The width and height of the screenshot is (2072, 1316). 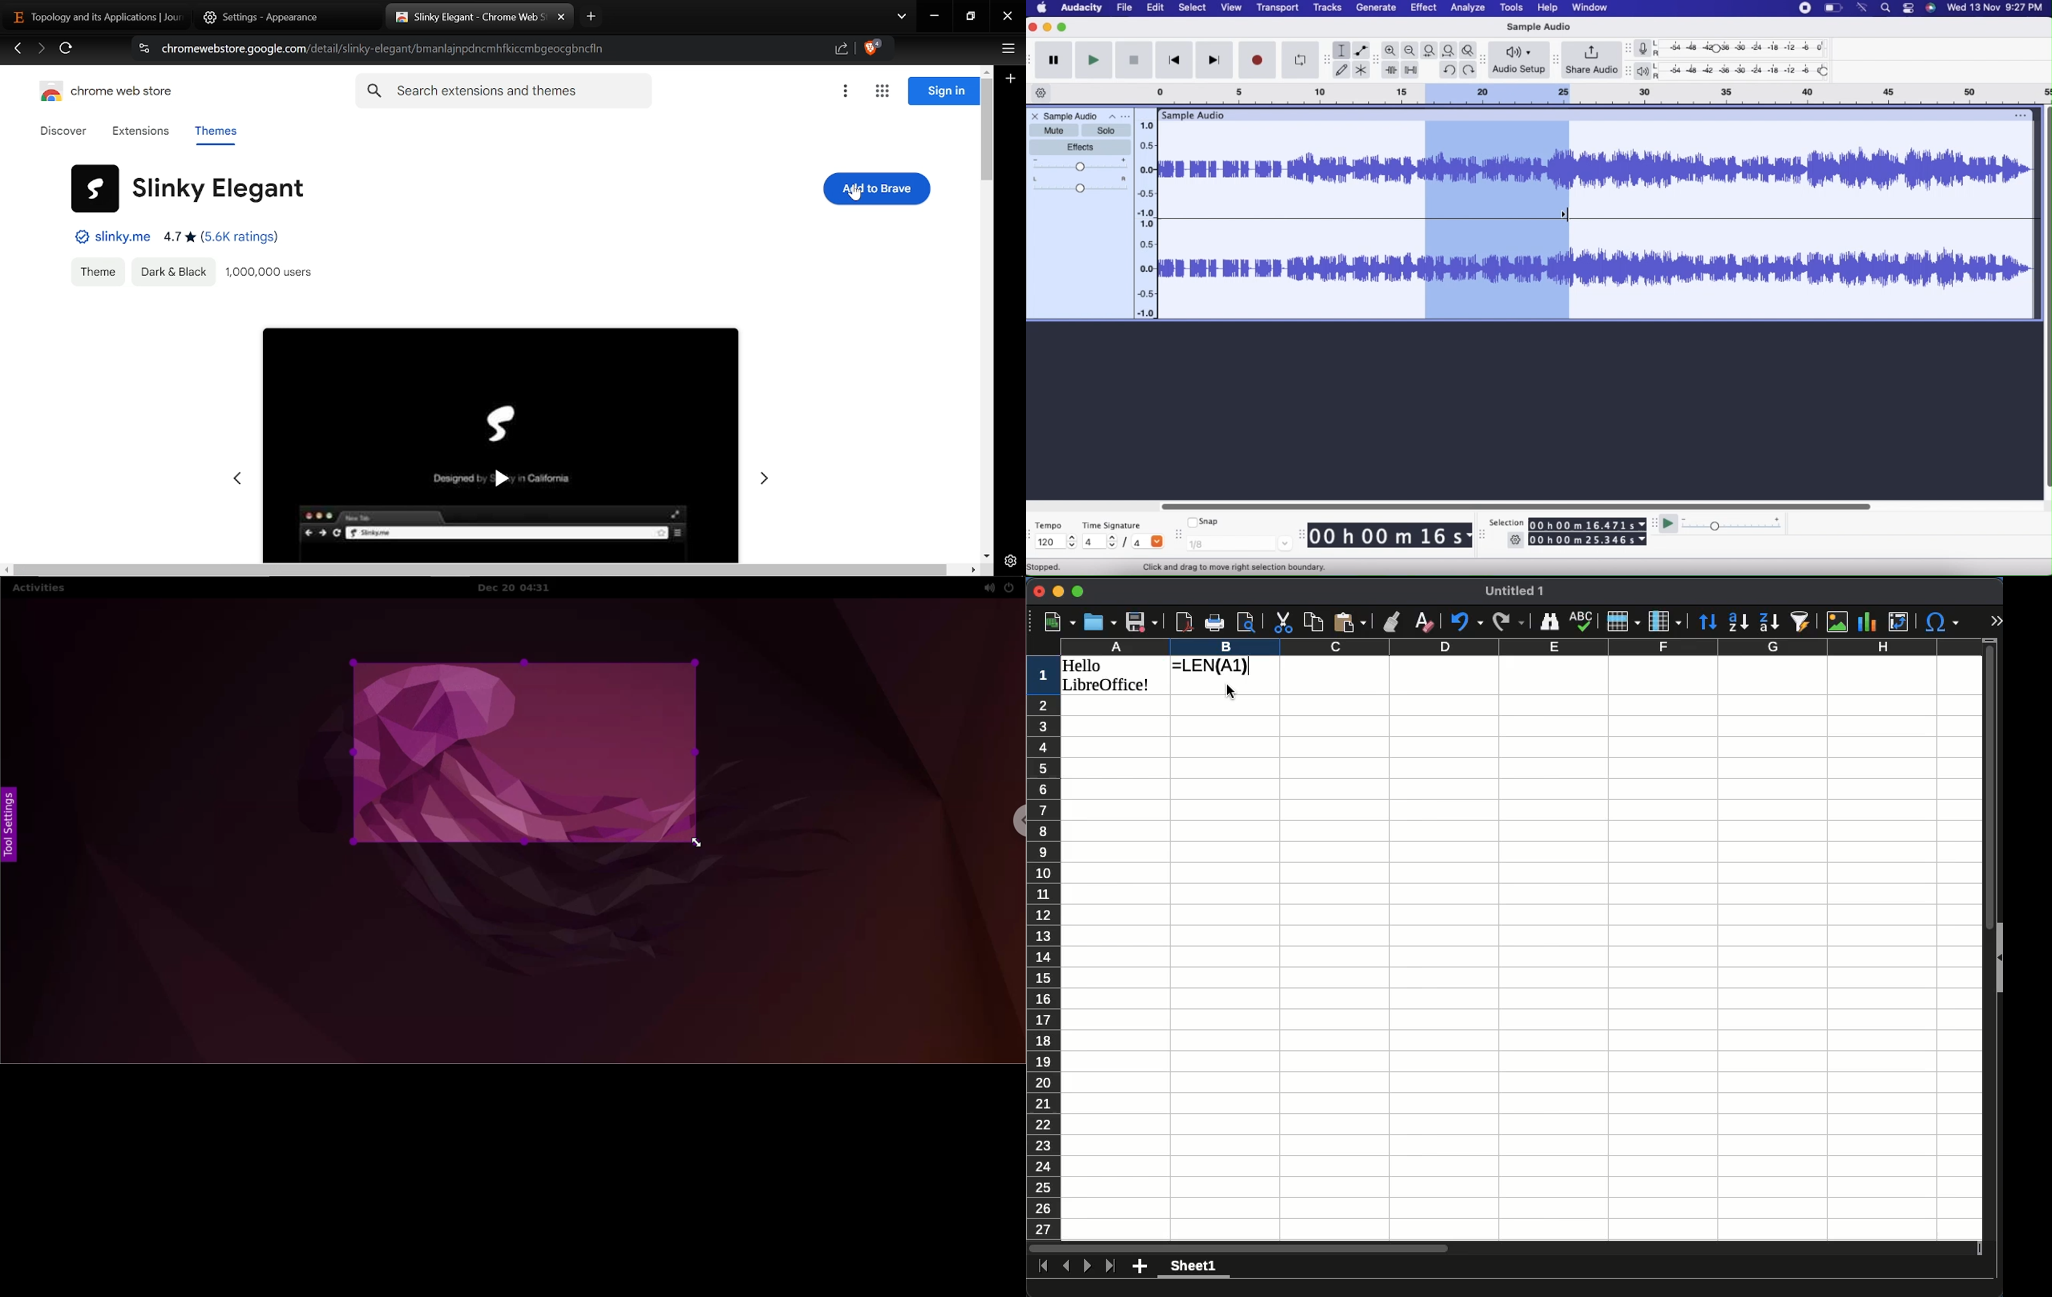 I want to click on date time, so click(x=1995, y=7).